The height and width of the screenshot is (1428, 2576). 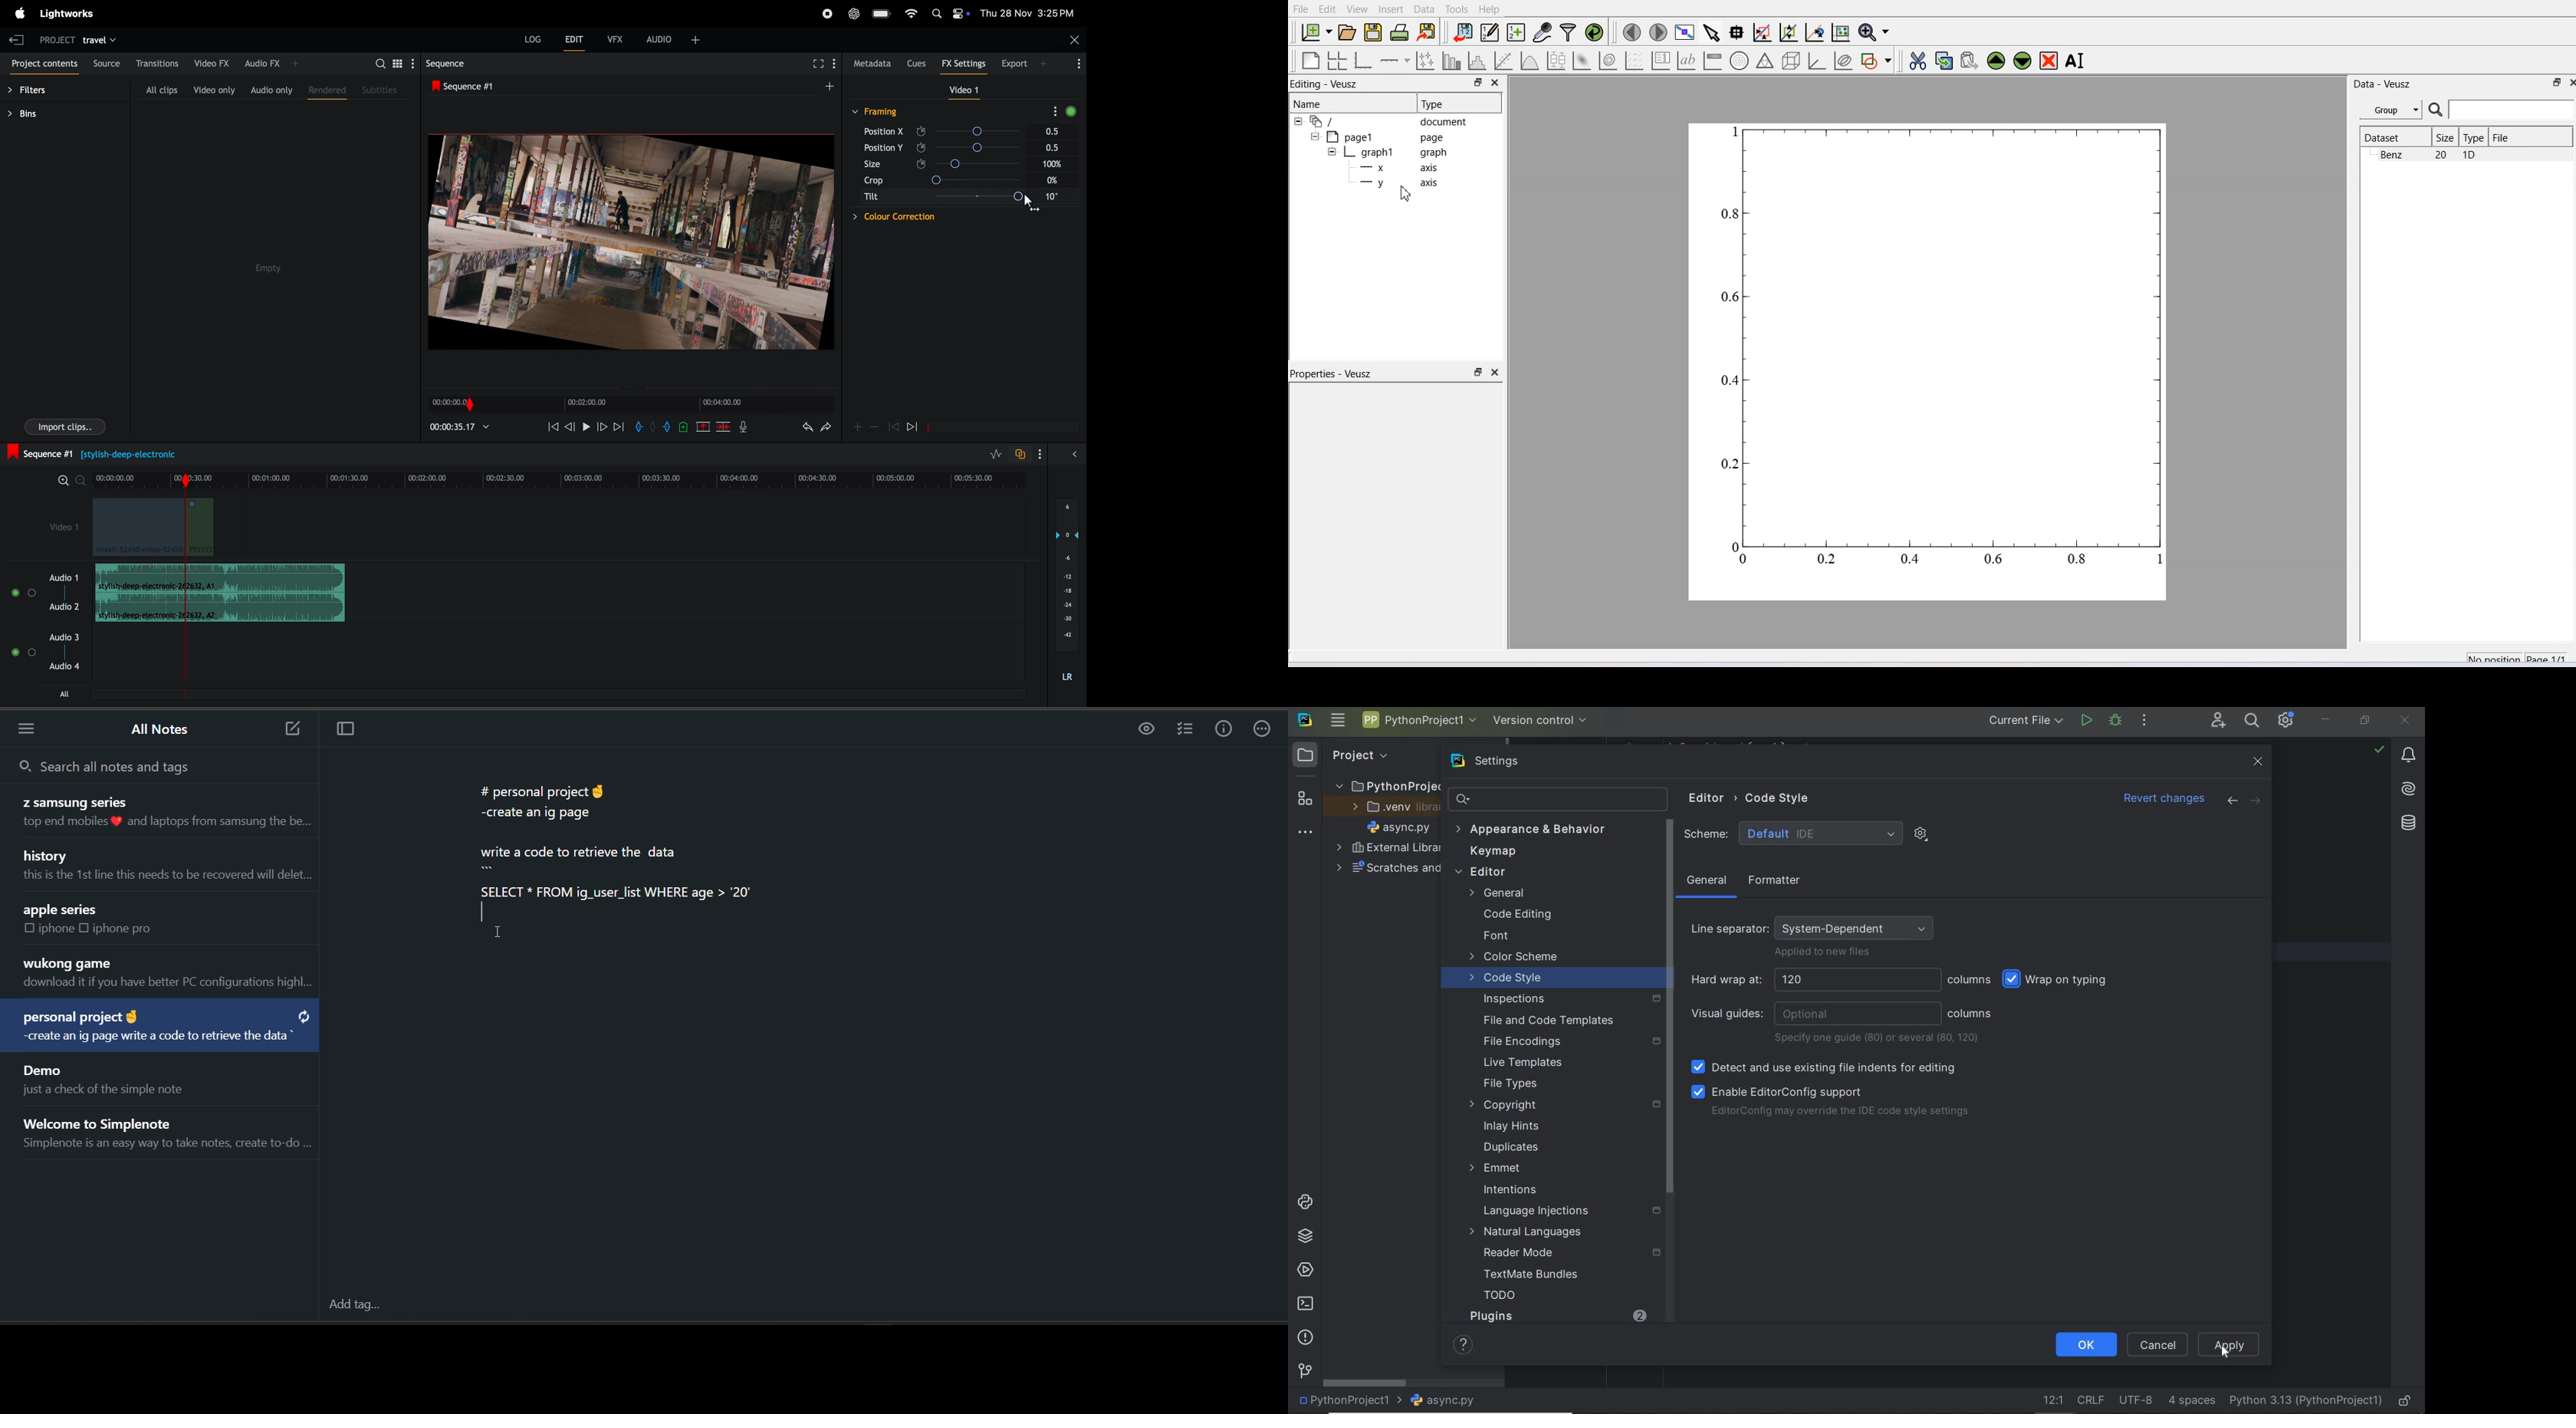 I want to click on New Document, so click(x=1316, y=32).